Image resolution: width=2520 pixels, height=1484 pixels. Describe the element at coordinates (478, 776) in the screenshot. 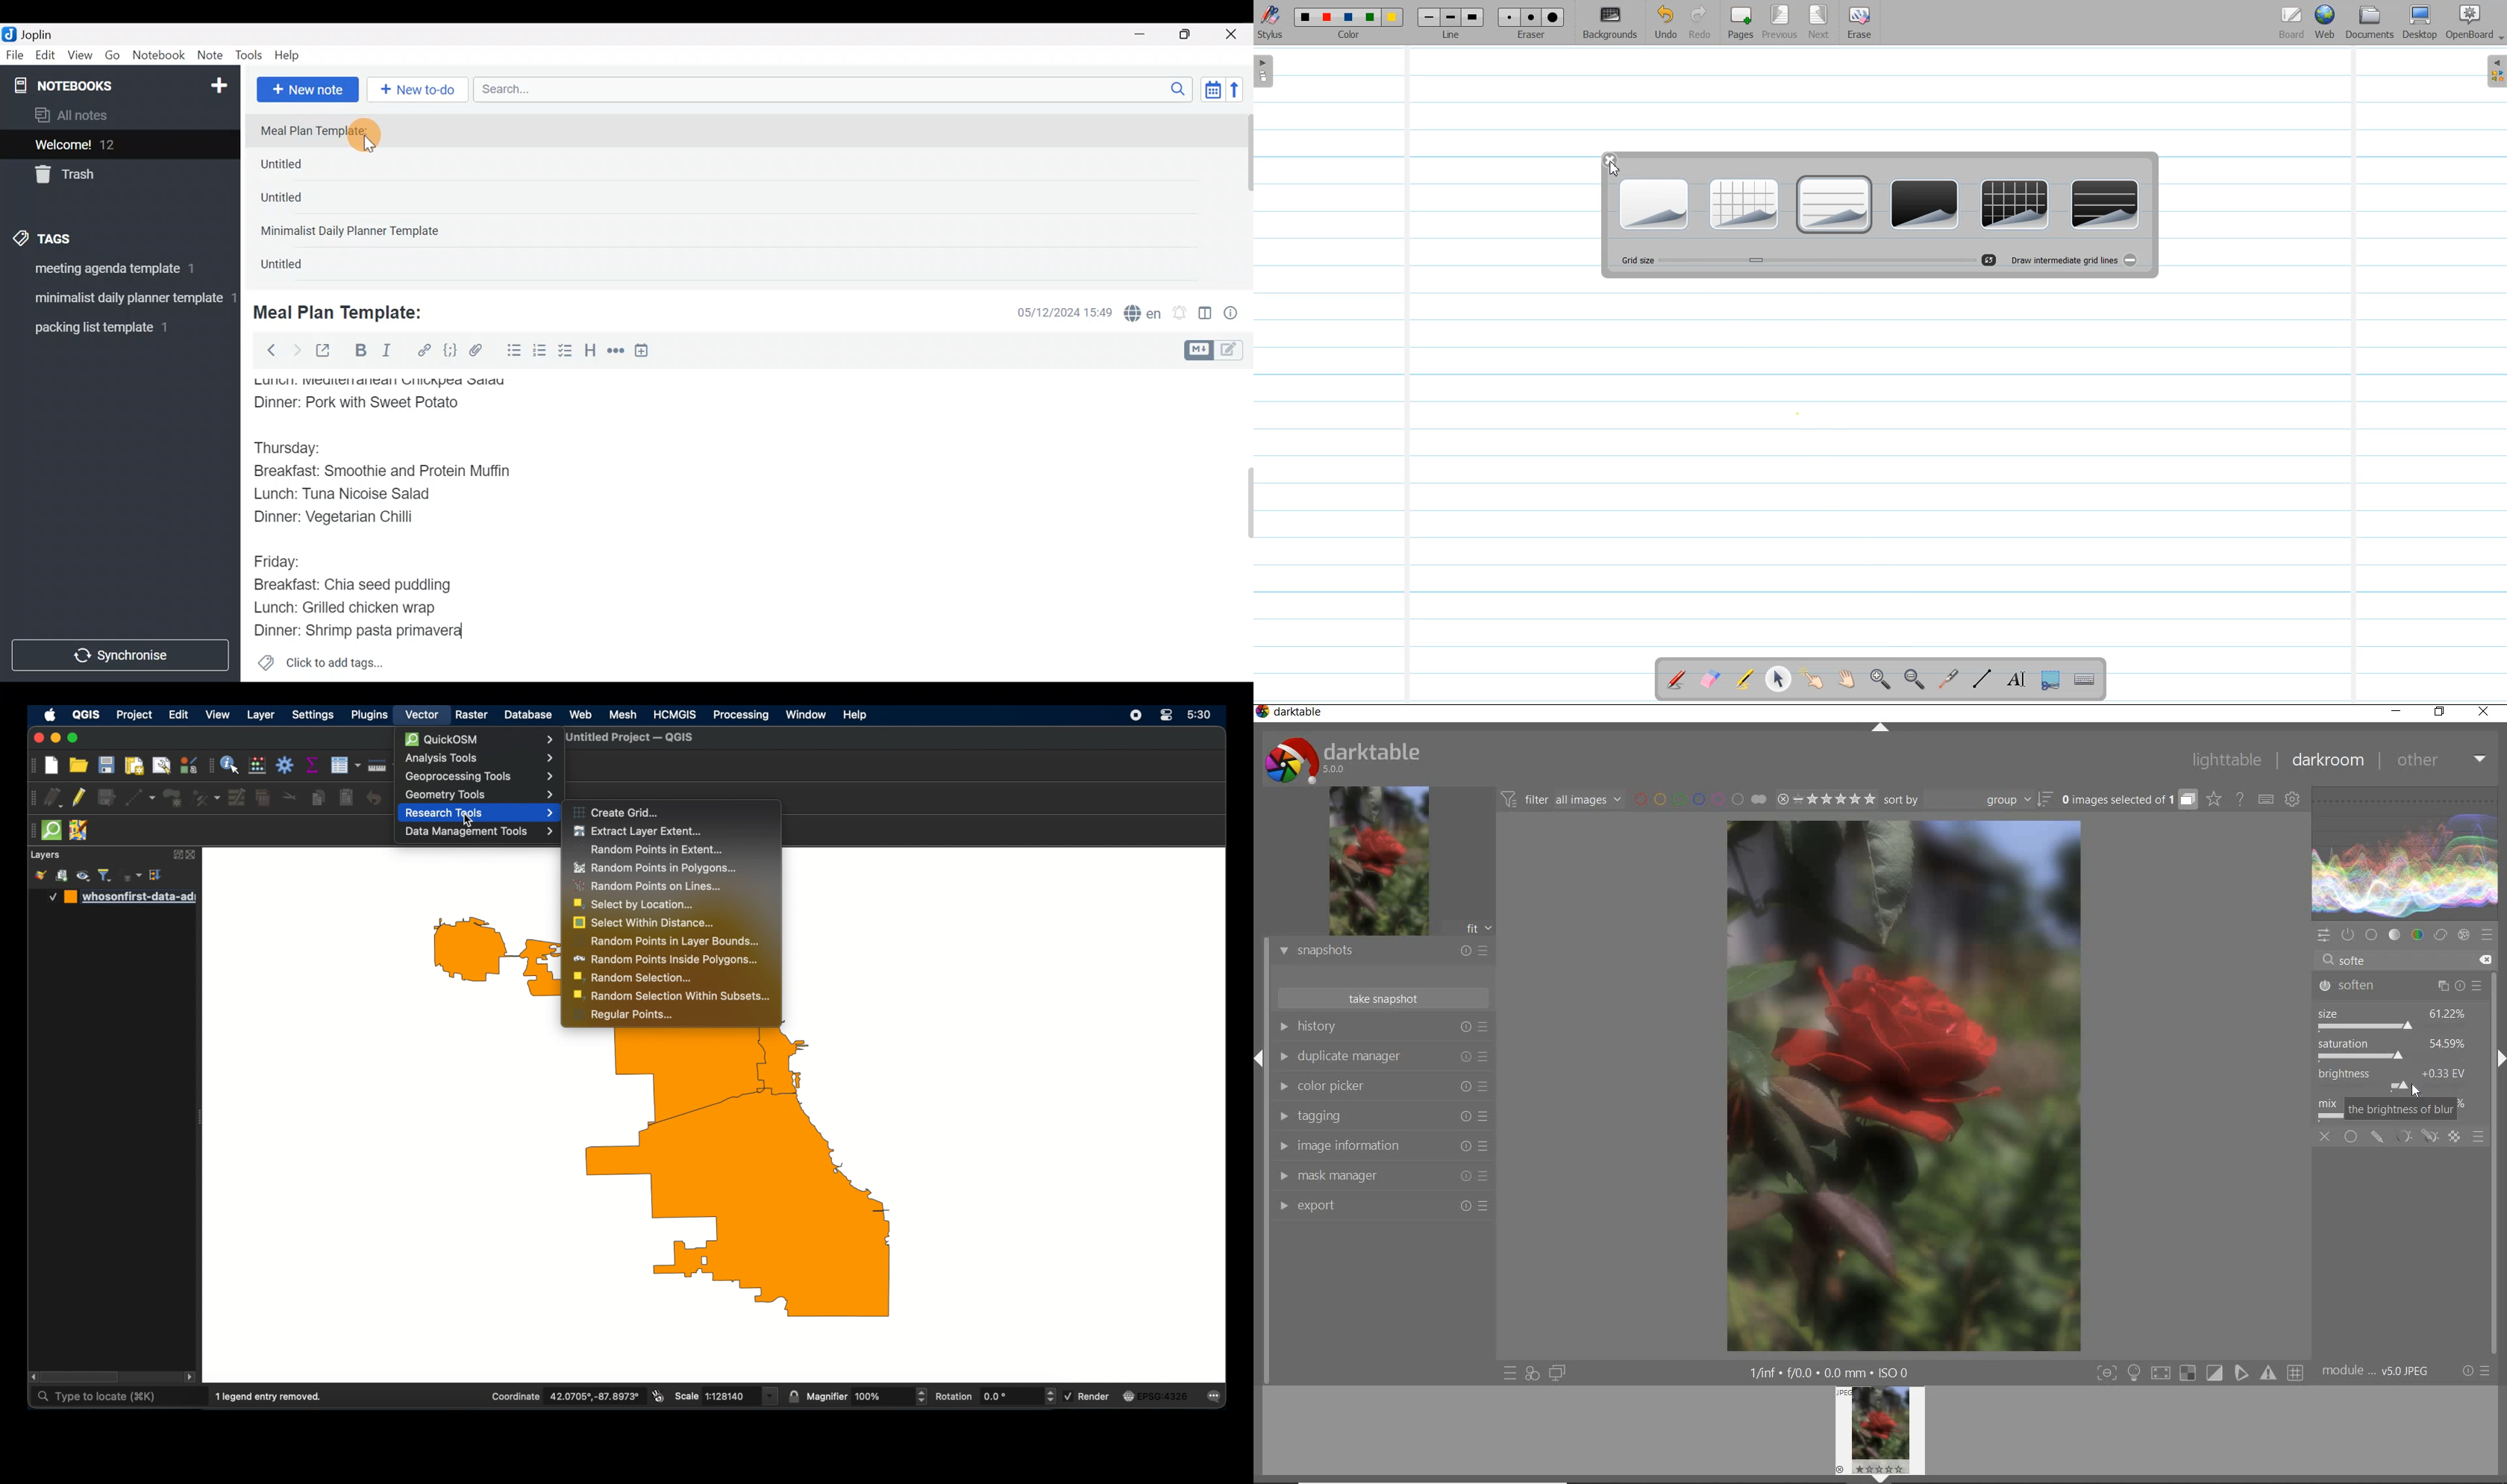

I see `geoprocessing tools` at that location.